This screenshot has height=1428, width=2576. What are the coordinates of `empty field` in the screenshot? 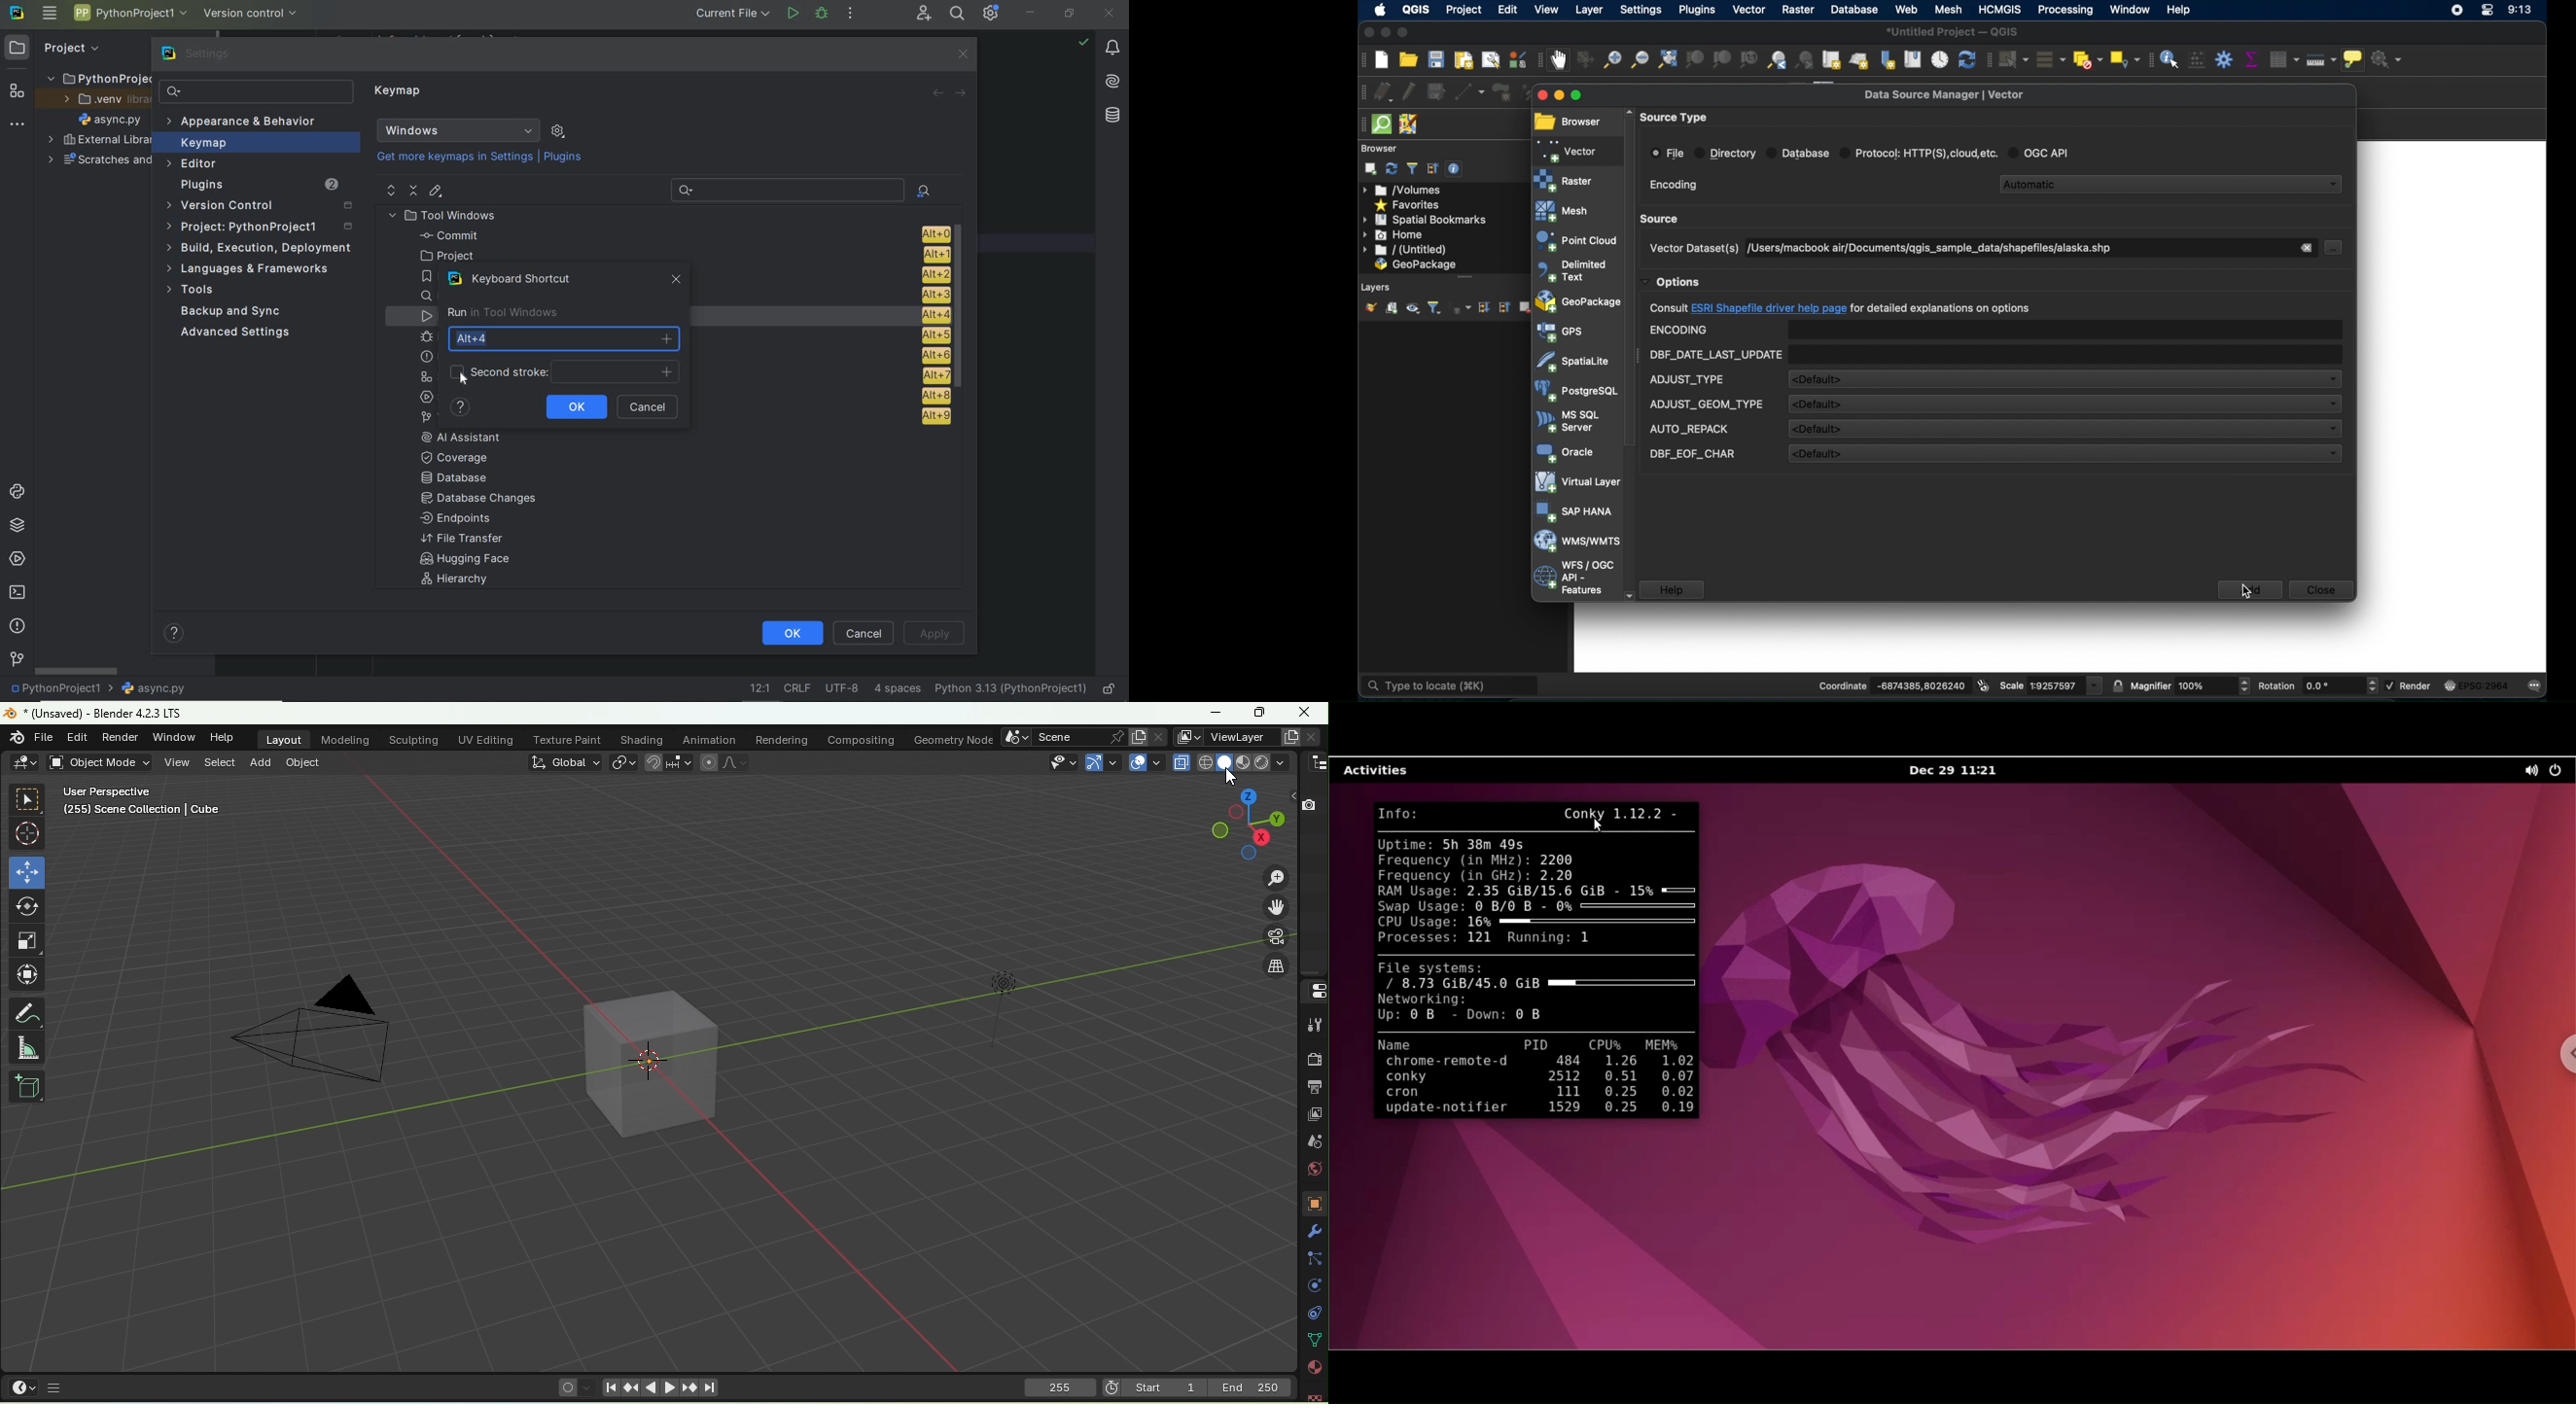 It's located at (2066, 354).